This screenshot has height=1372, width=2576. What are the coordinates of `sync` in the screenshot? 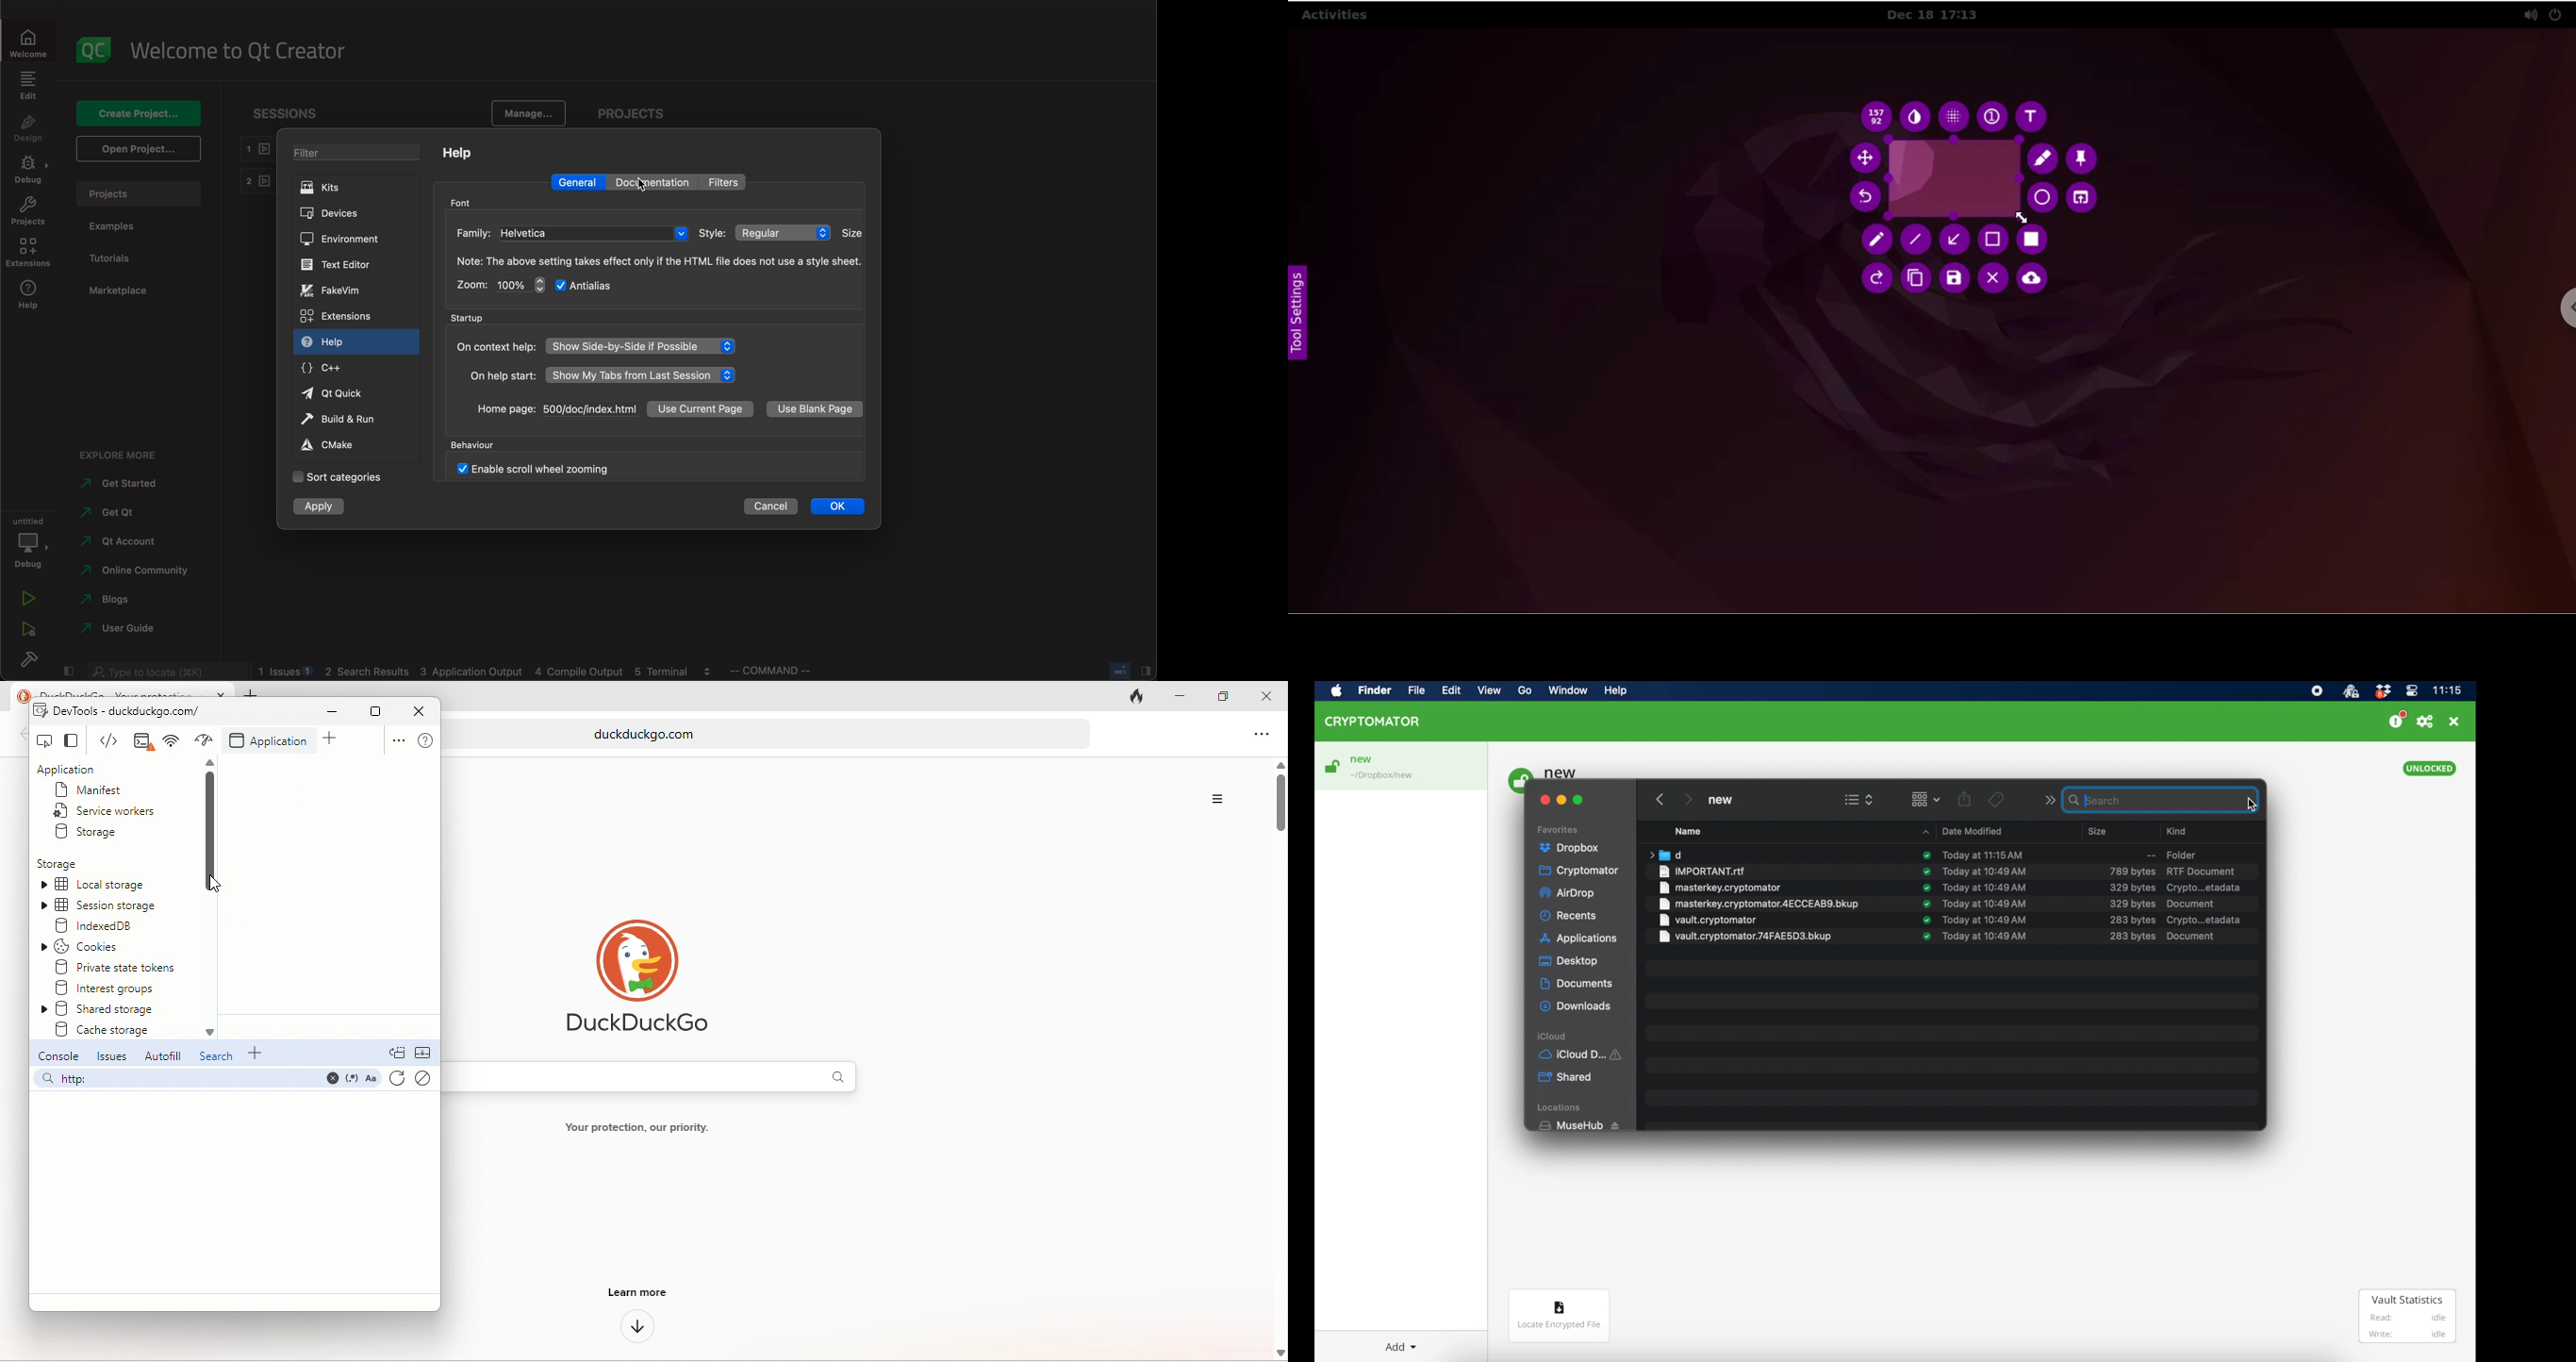 It's located at (1925, 856).